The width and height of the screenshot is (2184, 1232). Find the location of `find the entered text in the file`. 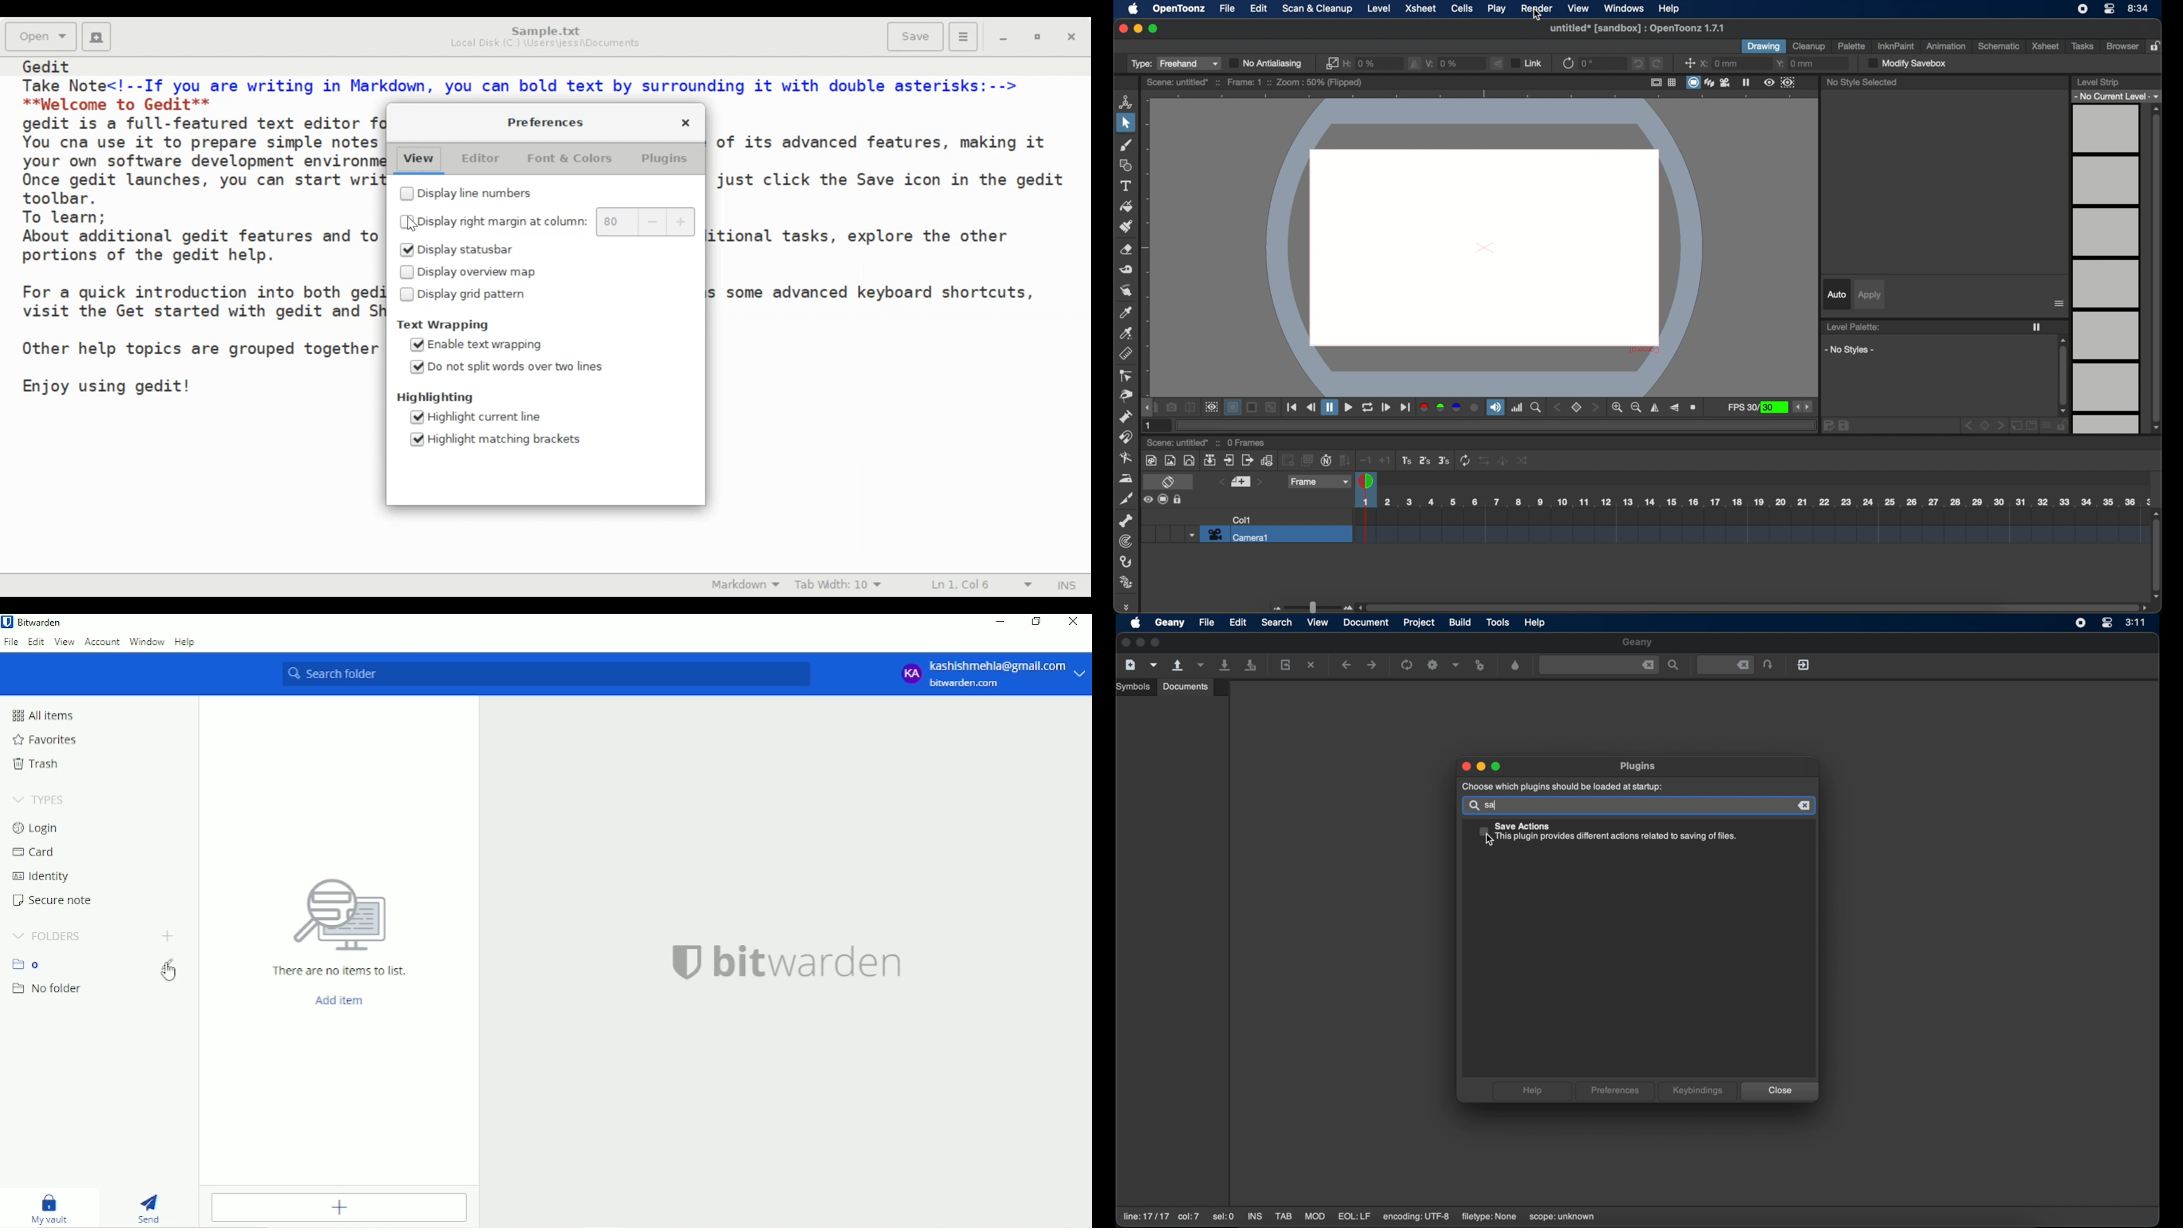

find the entered text in the file is located at coordinates (1674, 666).